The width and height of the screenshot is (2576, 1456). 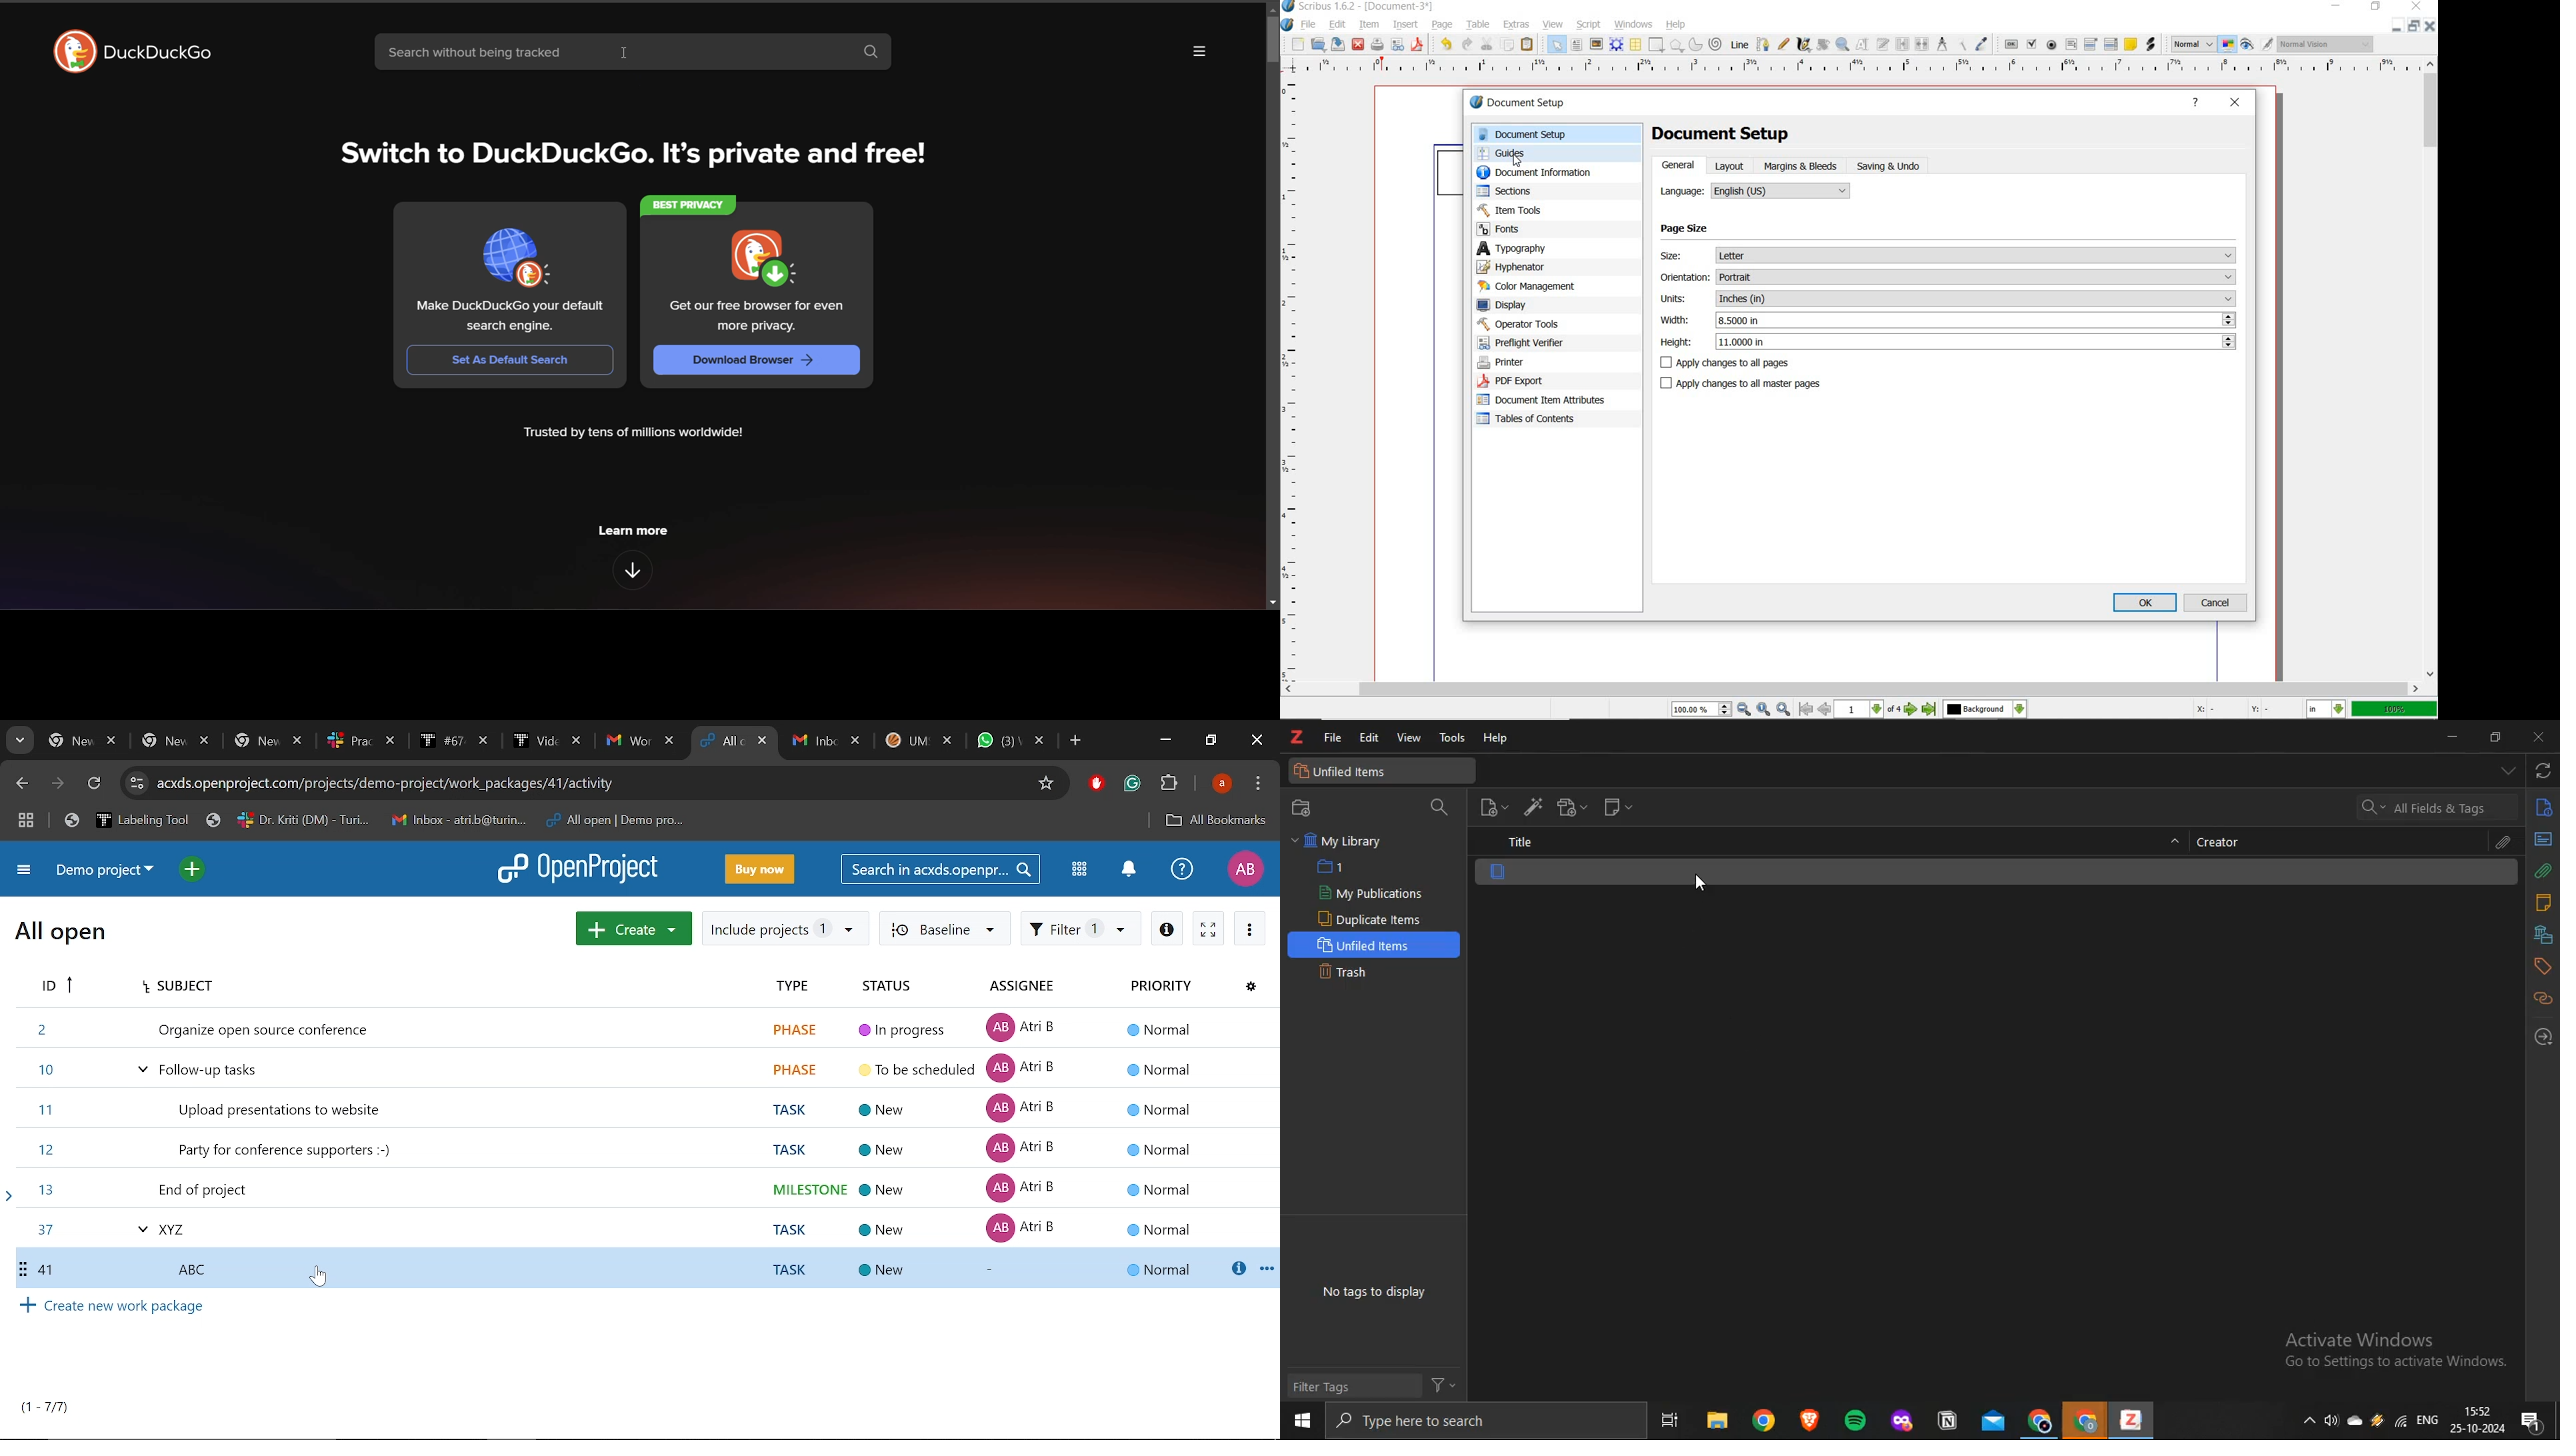 I want to click on Assignee, so click(x=1034, y=988).